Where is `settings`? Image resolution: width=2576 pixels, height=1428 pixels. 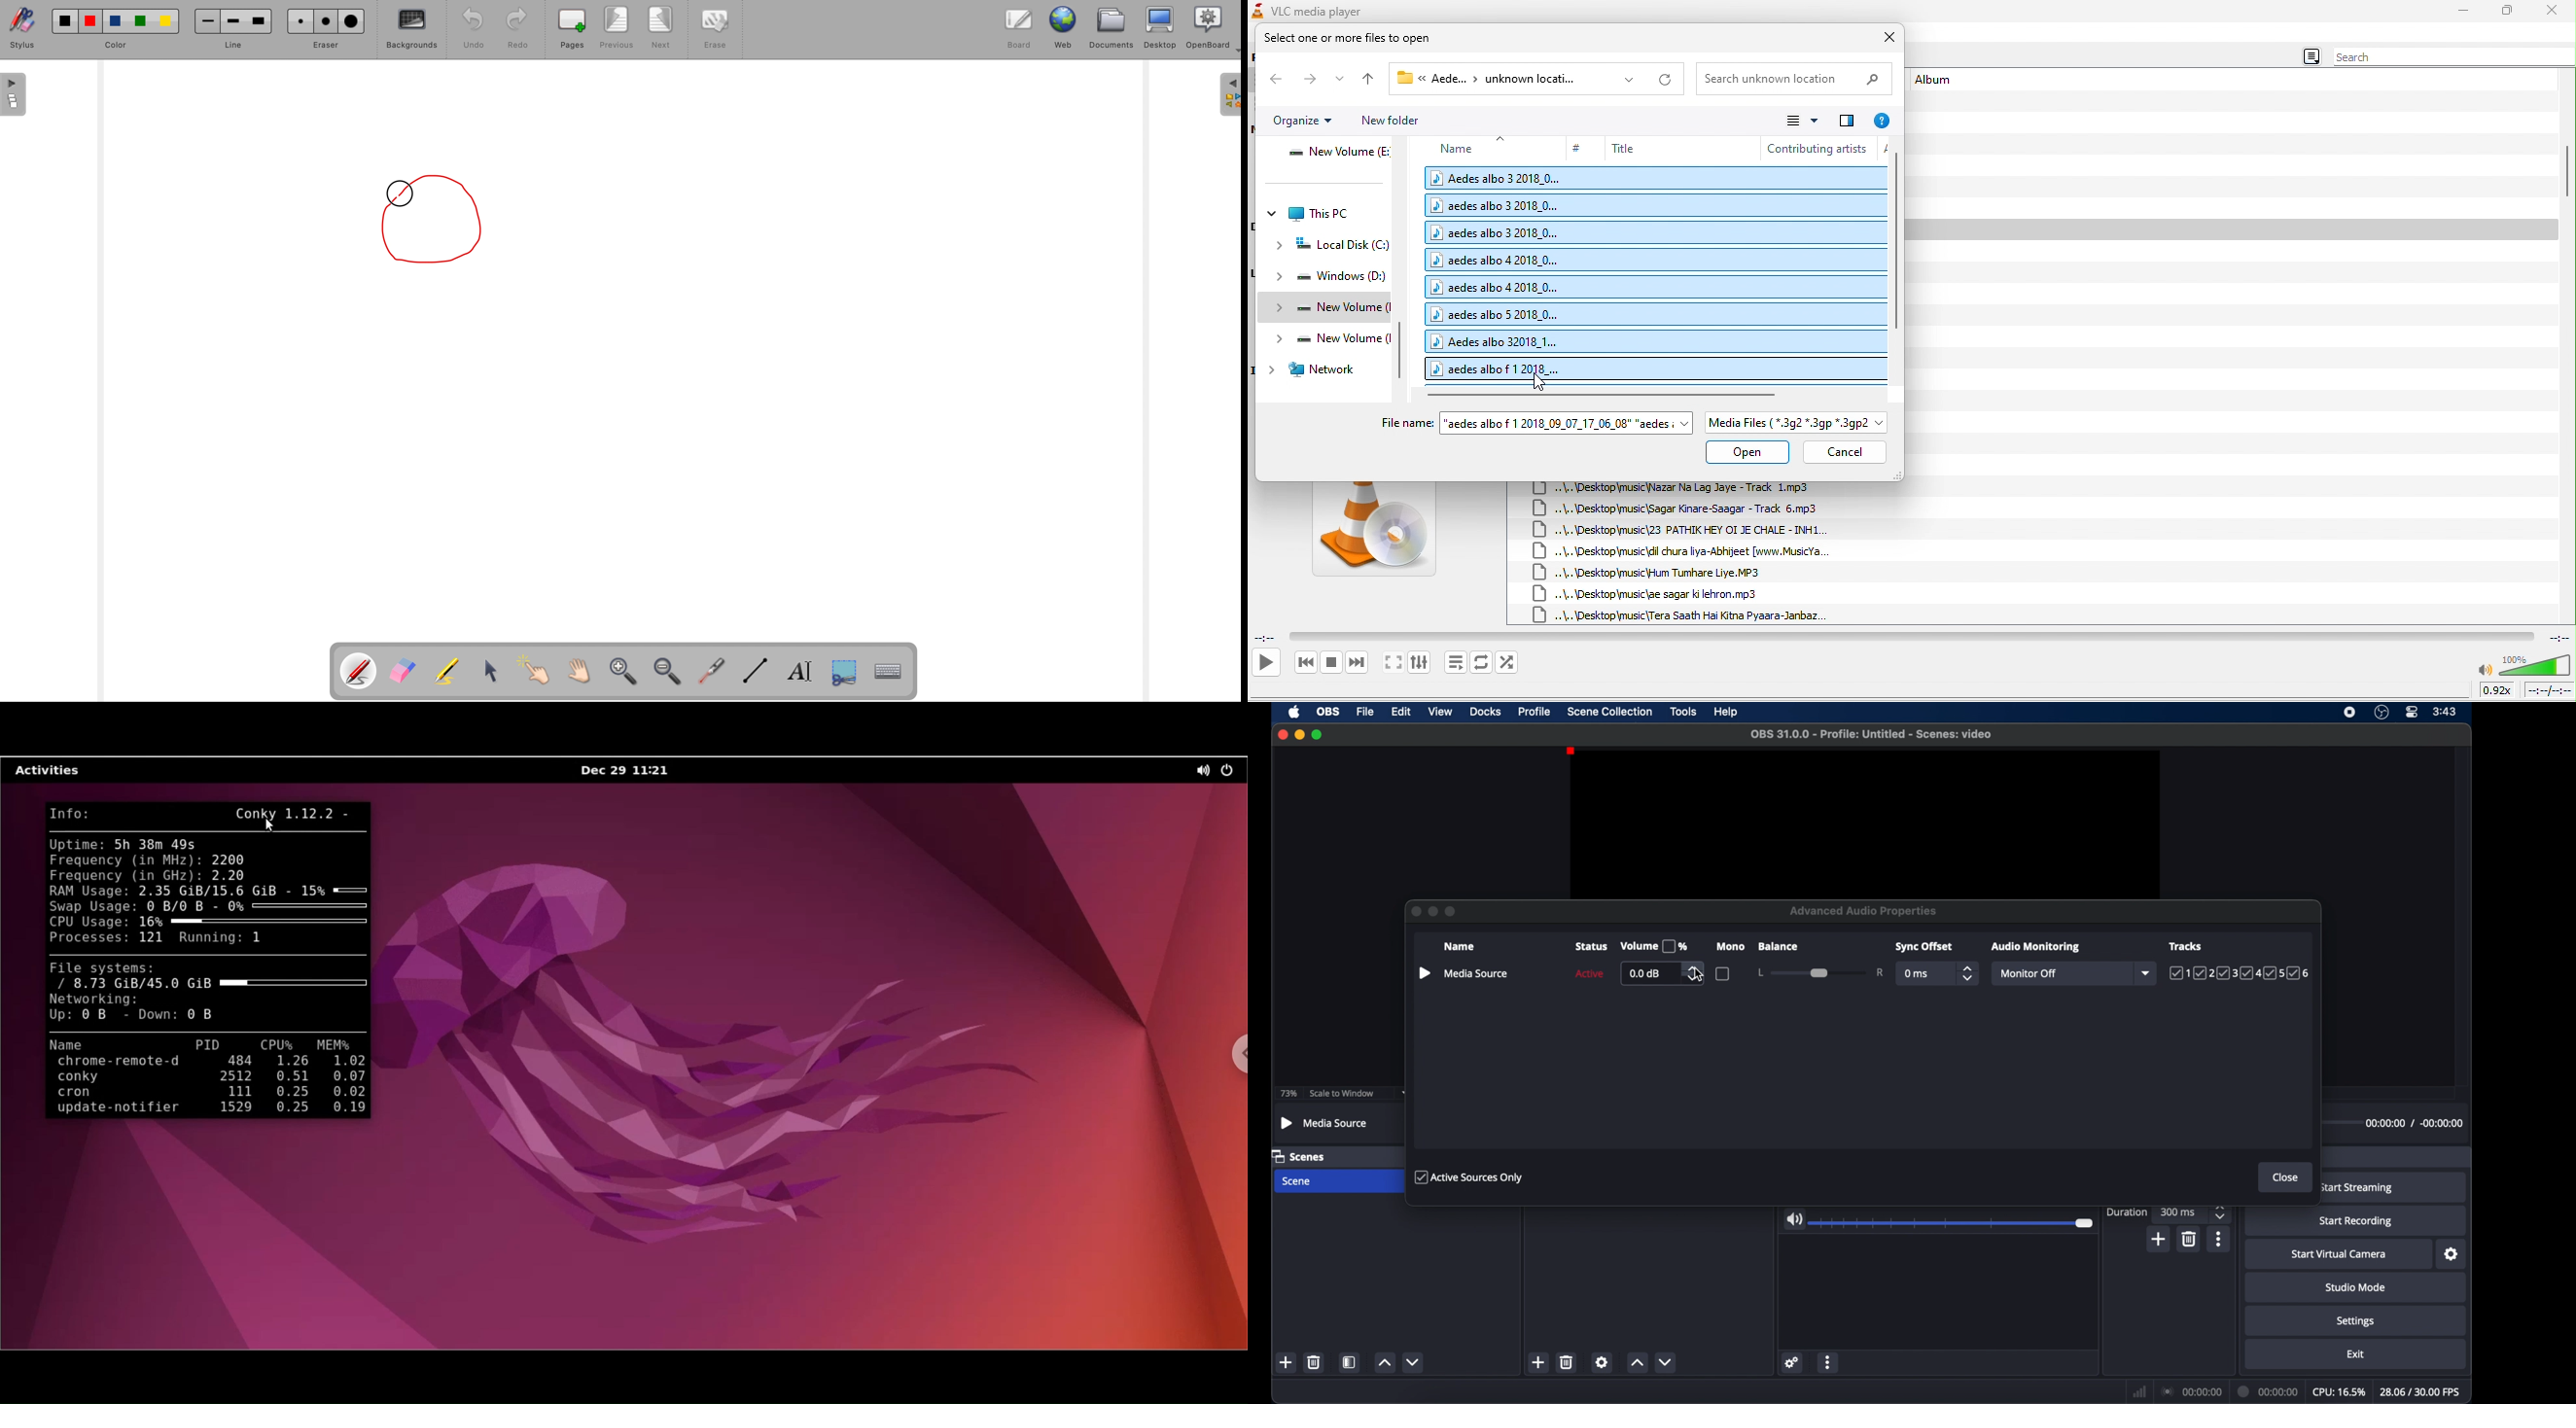
settings is located at coordinates (1792, 1362).